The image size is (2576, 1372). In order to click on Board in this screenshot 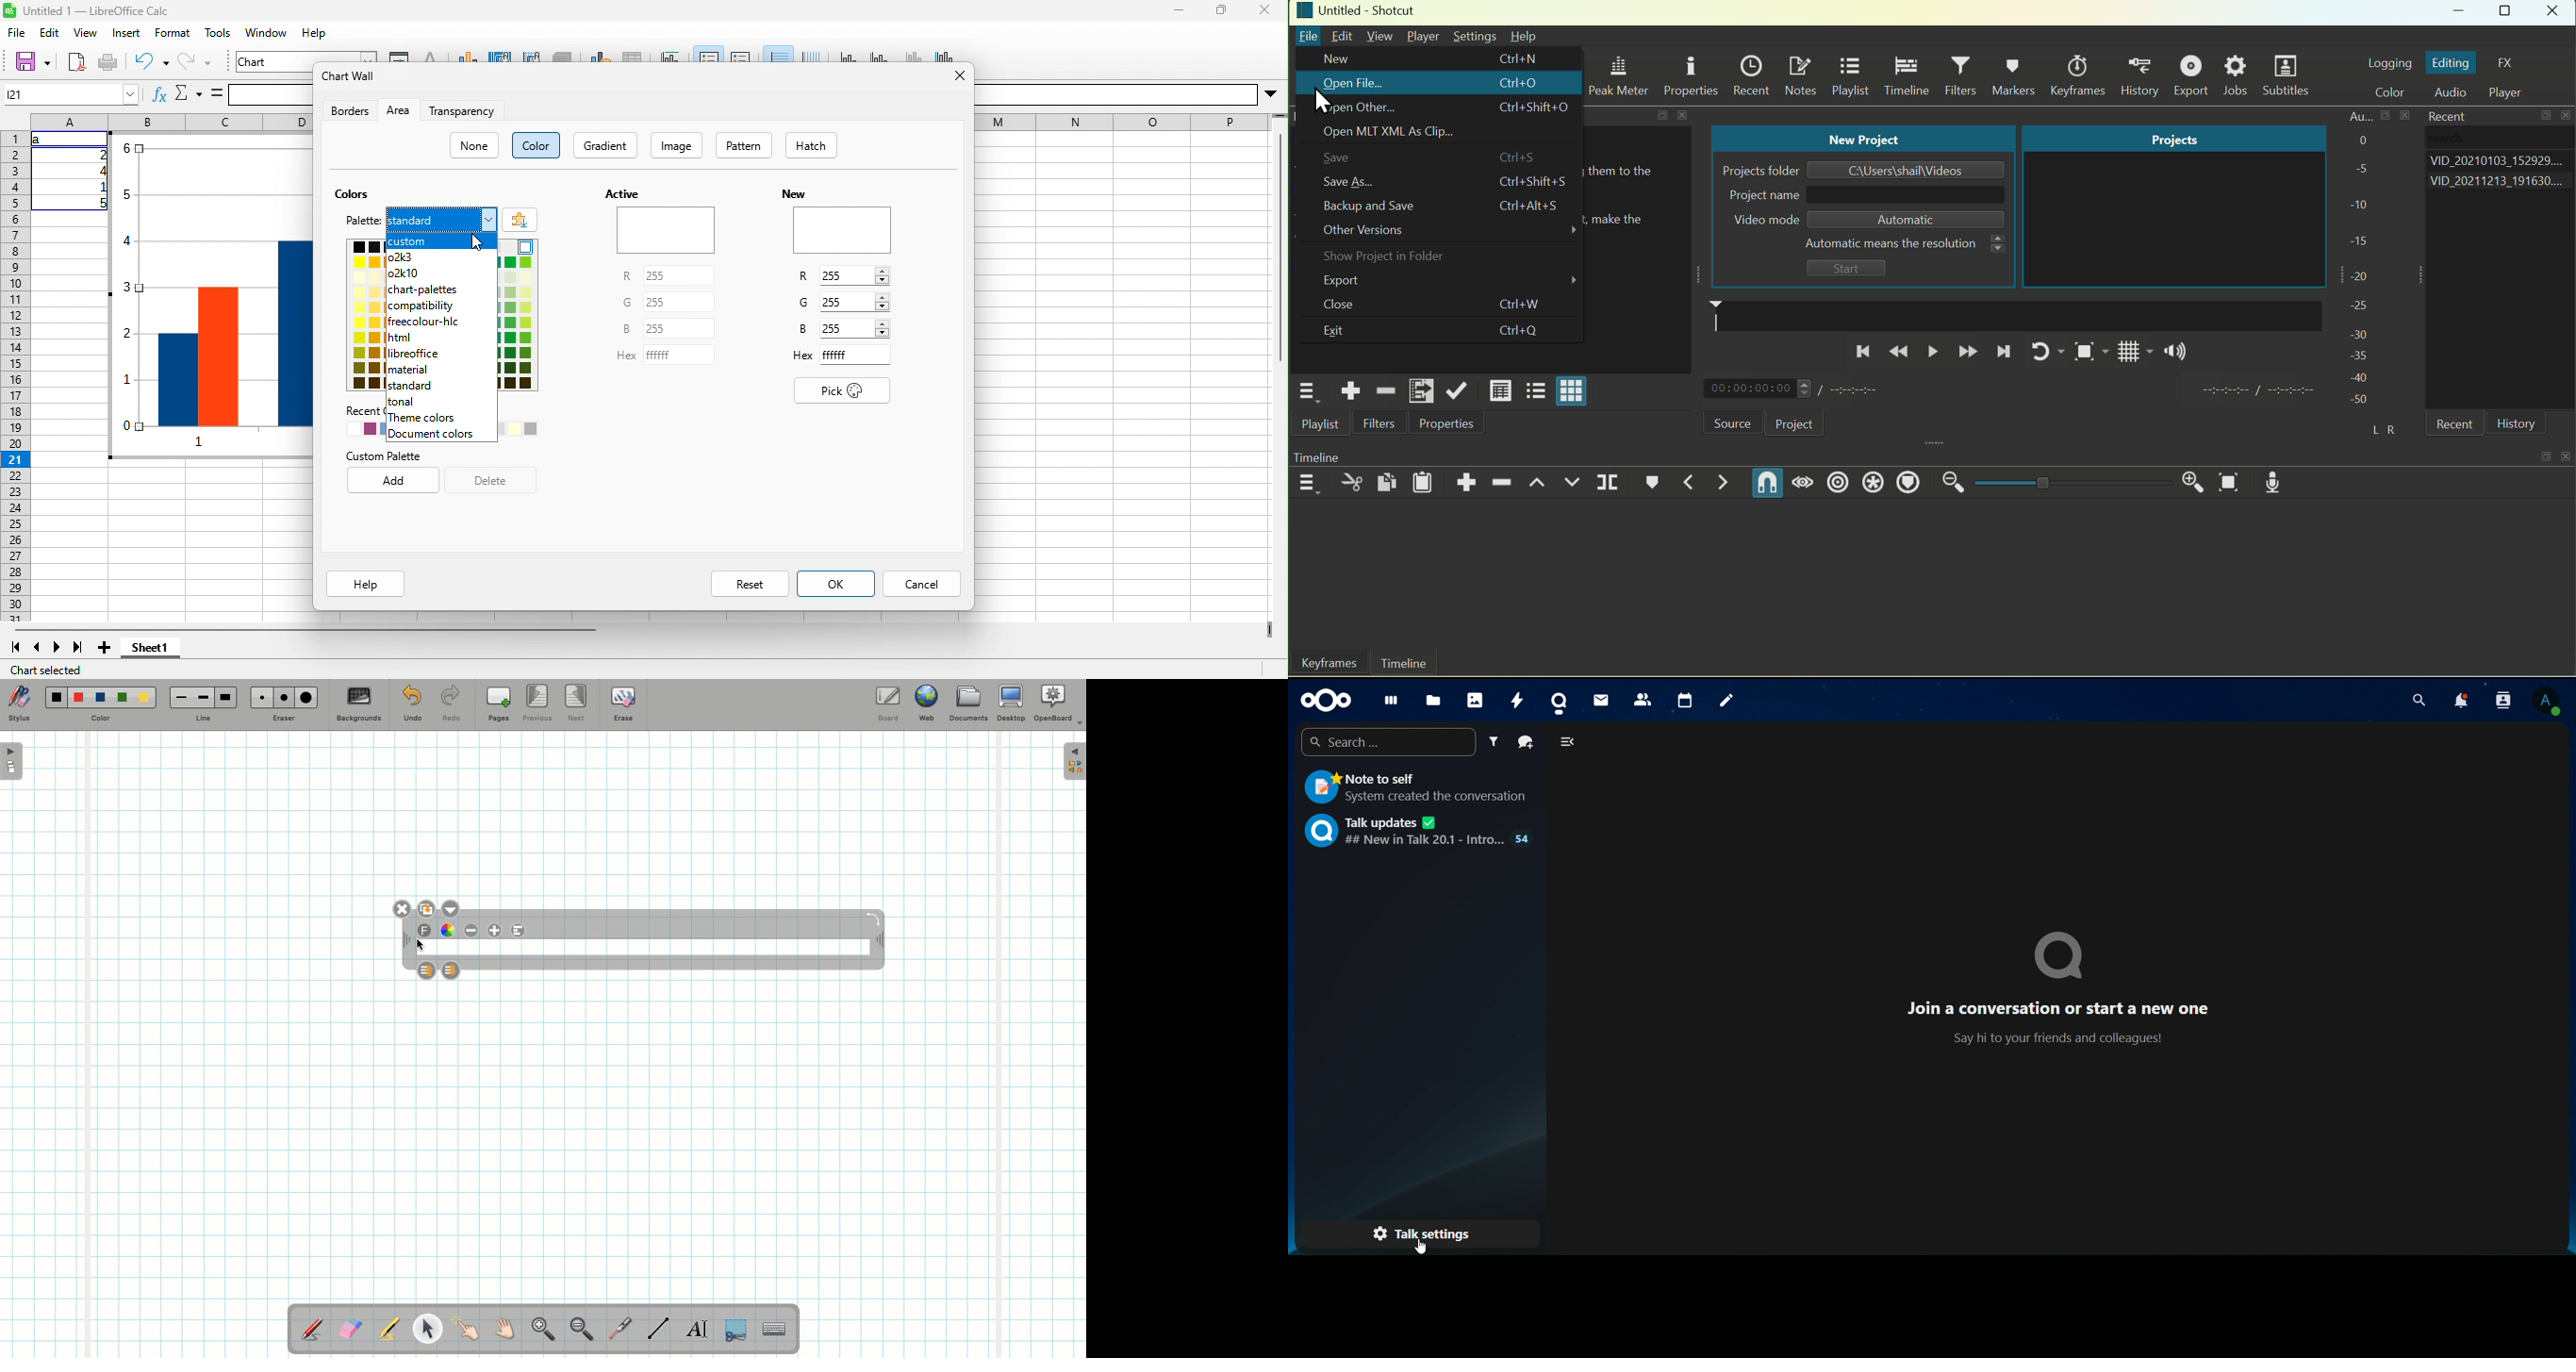, I will do `click(887, 704)`.